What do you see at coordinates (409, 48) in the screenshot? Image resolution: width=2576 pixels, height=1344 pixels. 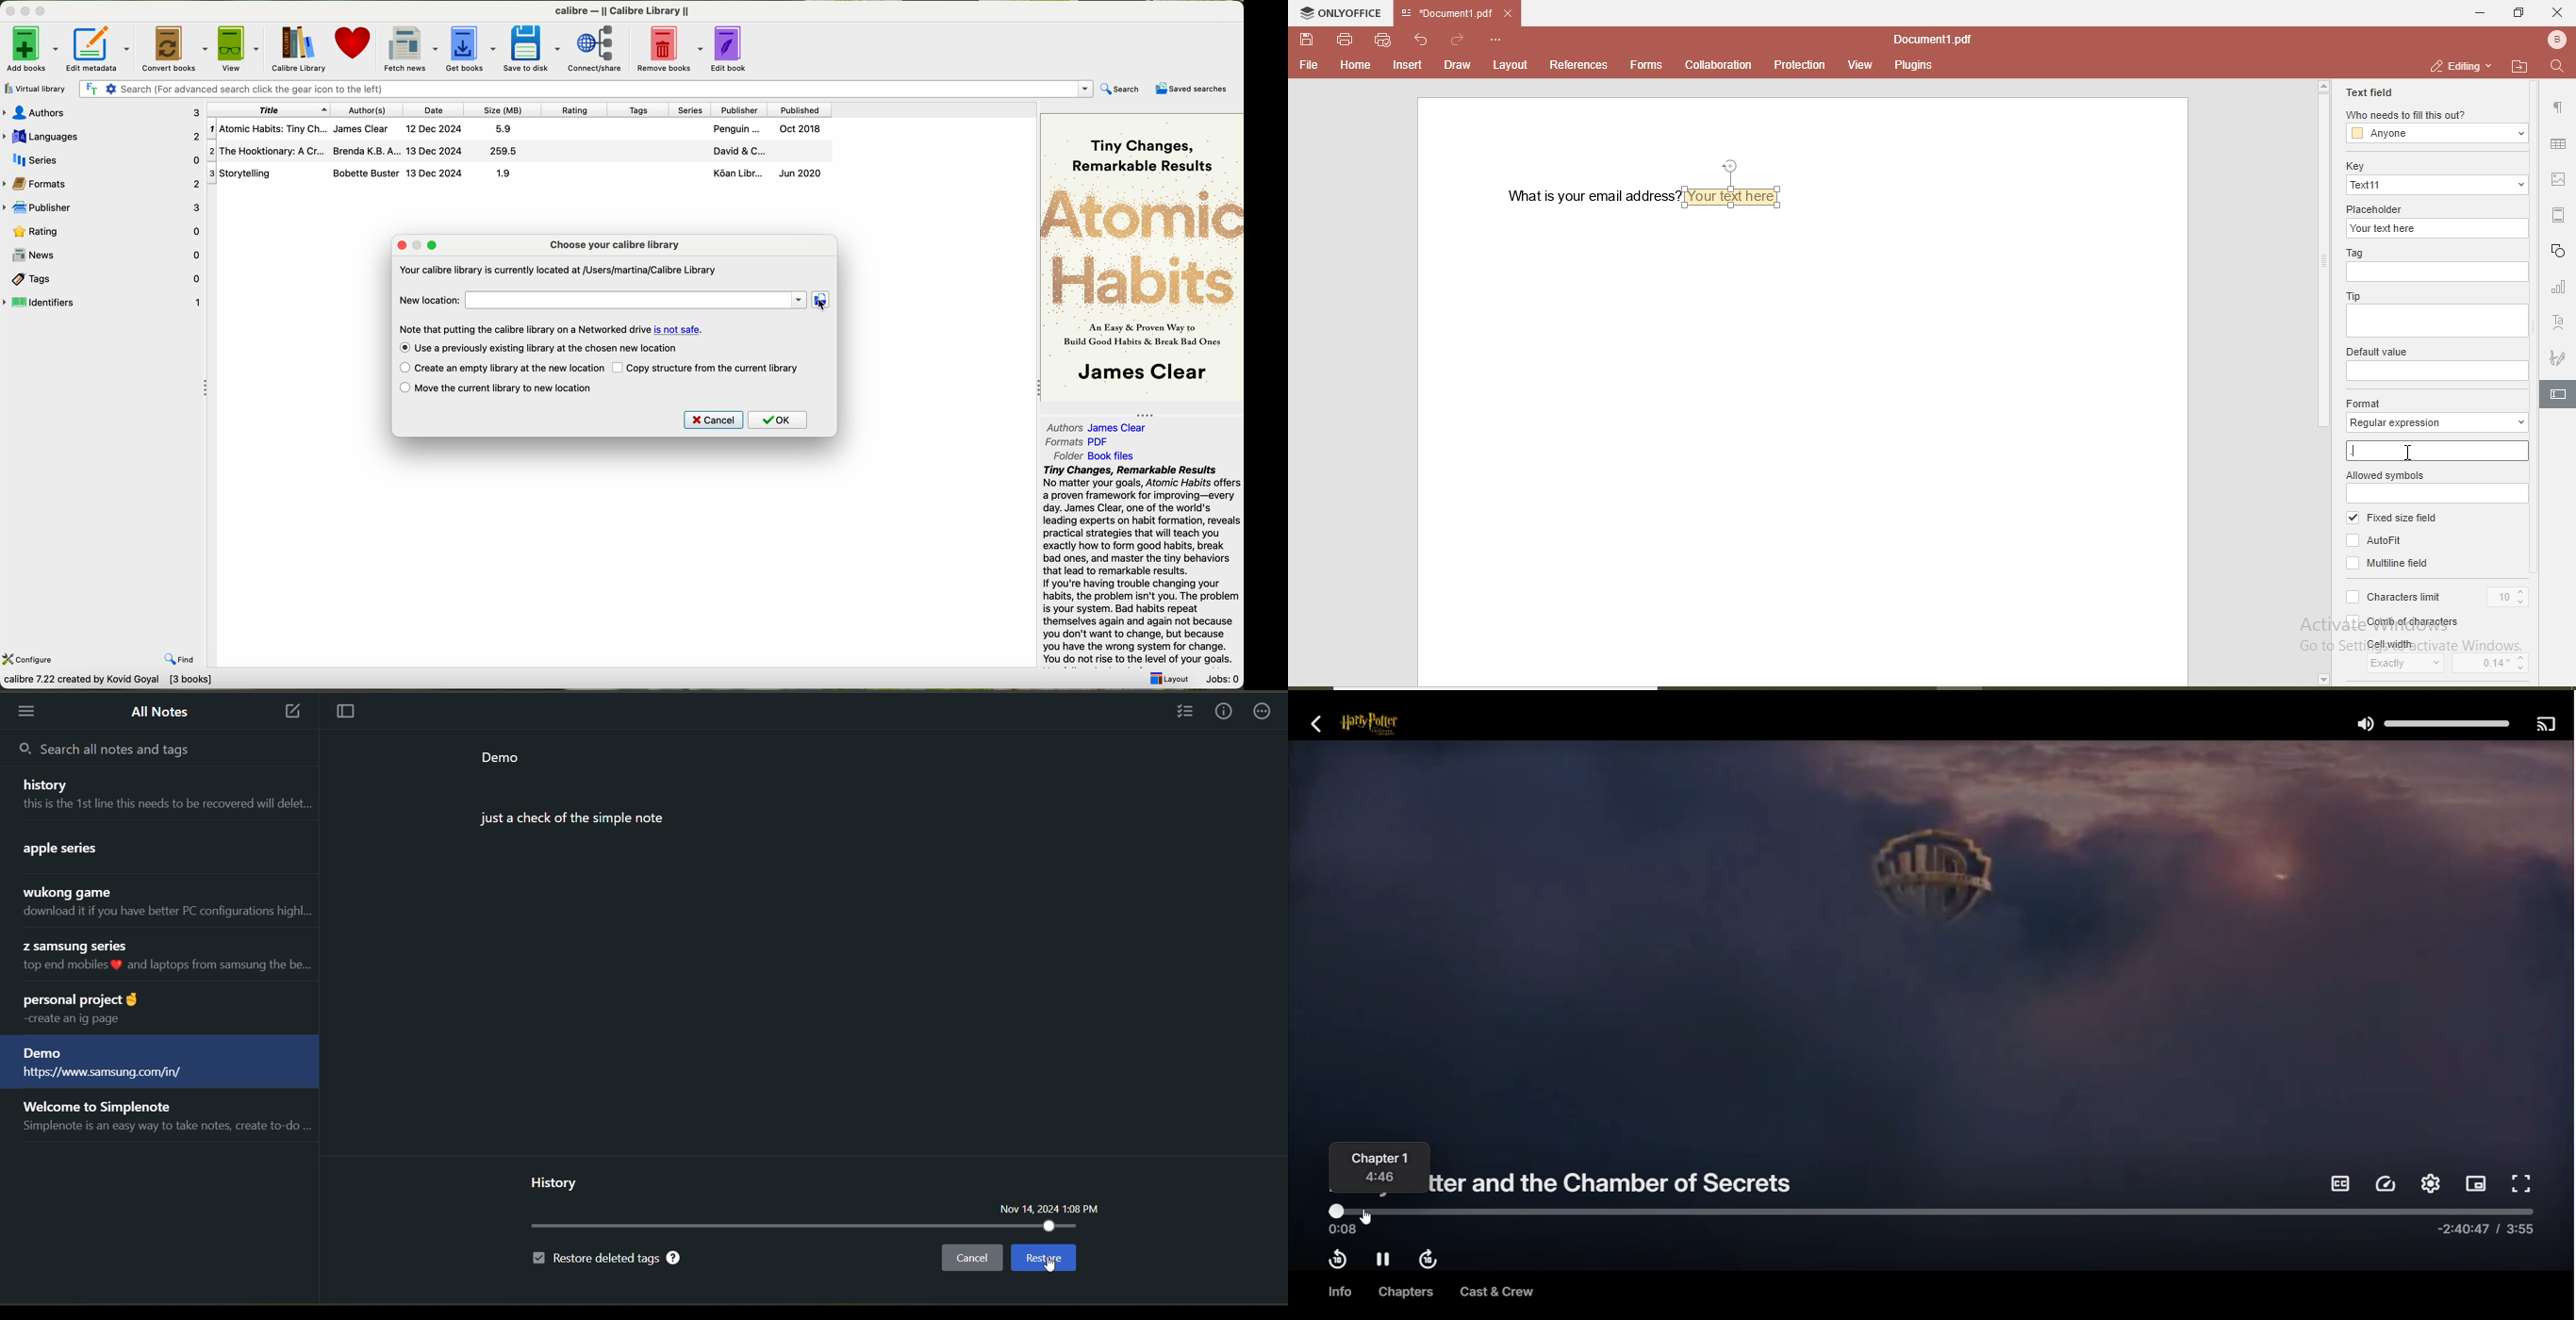 I see `fetch news` at bounding box center [409, 48].